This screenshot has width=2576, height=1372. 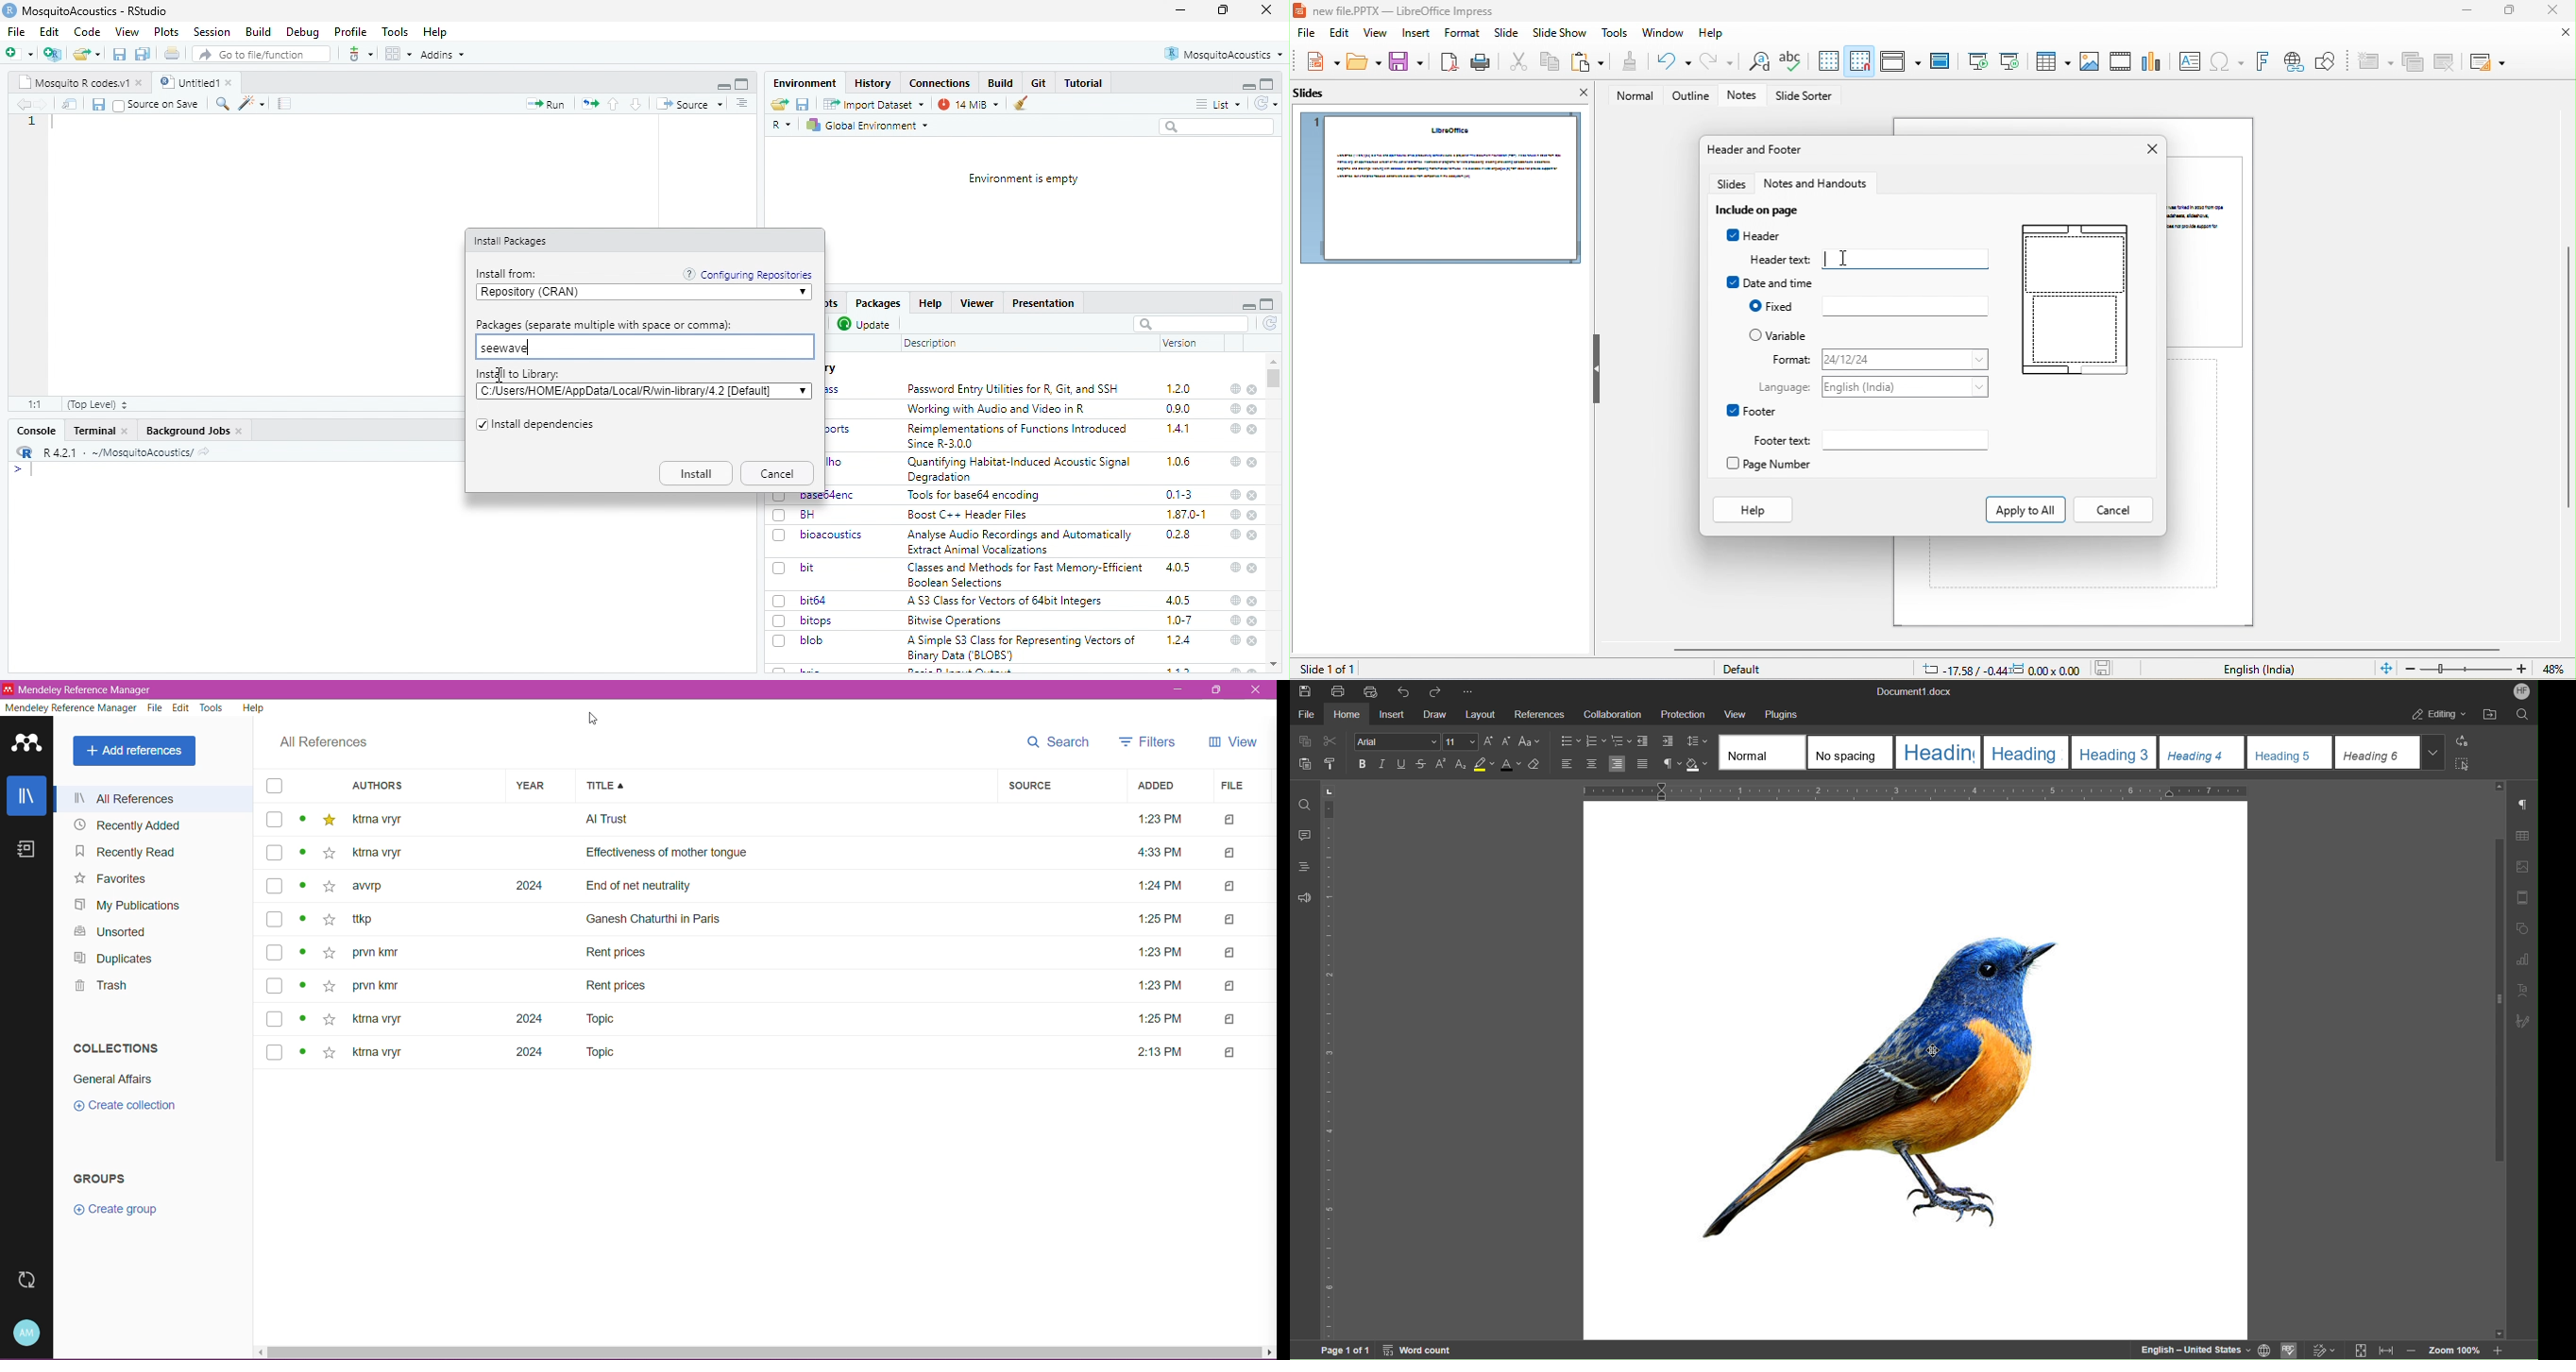 I want to click on Tutorial, so click(x=1084, y=83).